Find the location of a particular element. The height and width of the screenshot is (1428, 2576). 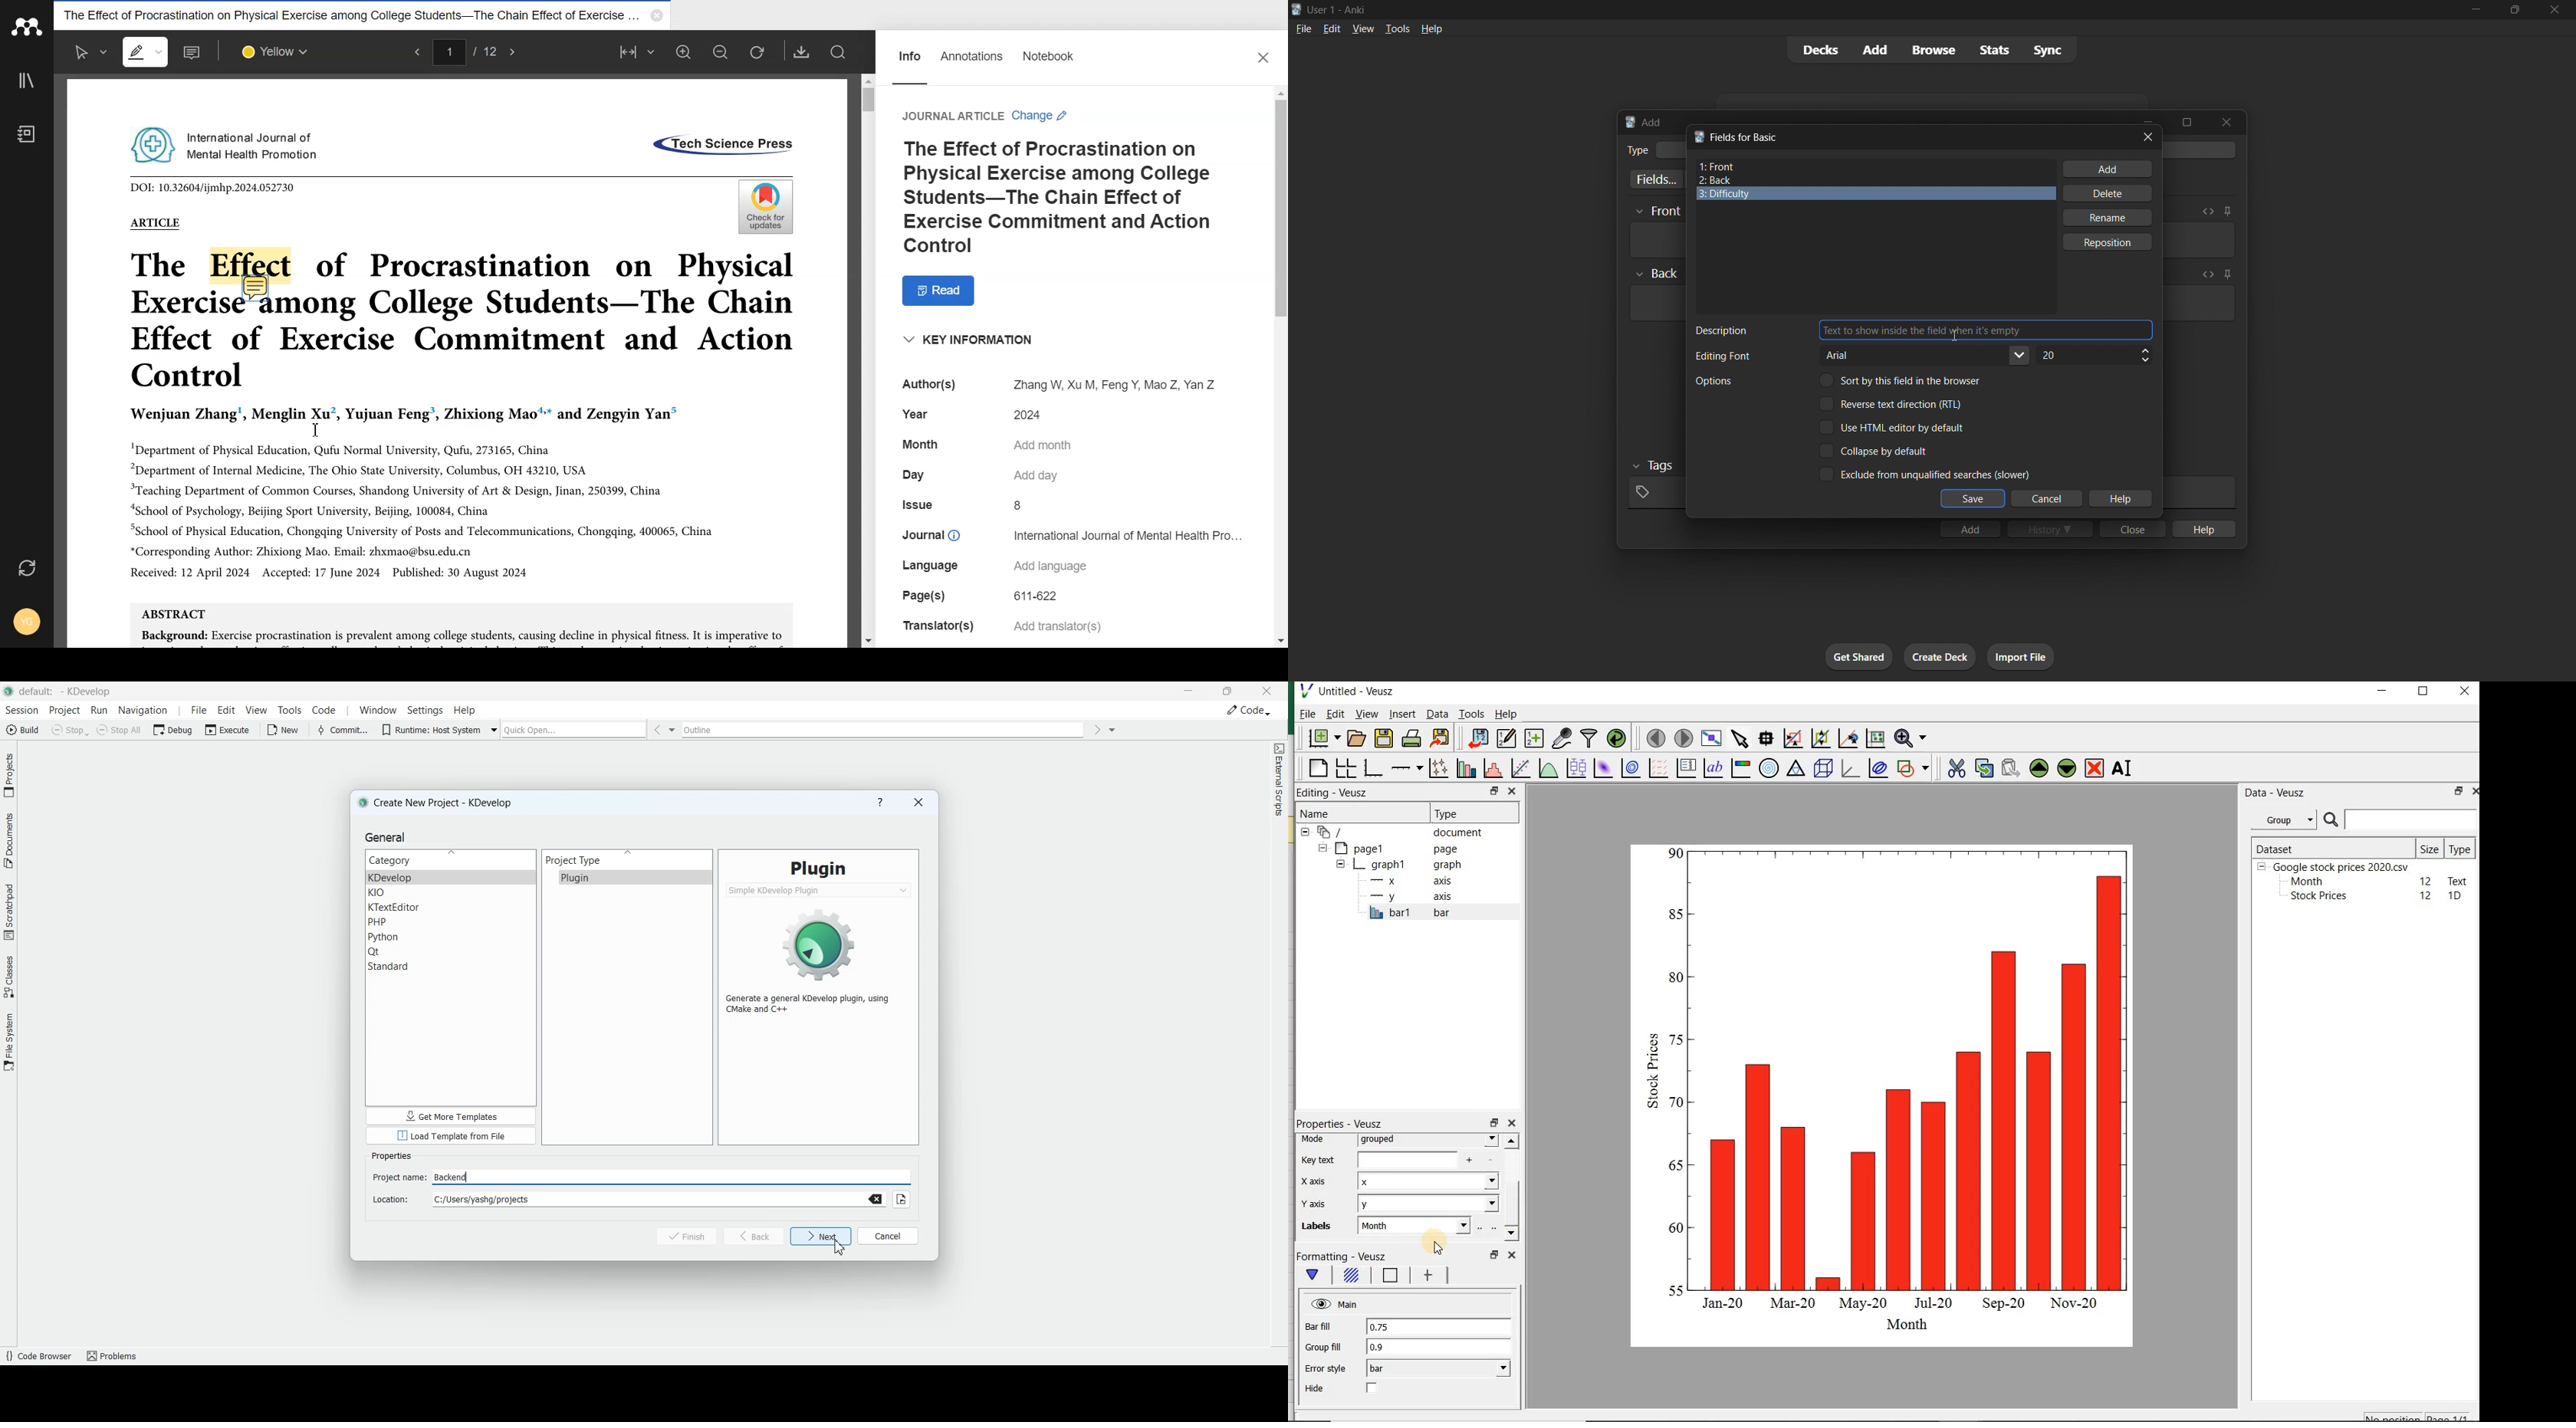

Change is located at coordinates (1042, 115).